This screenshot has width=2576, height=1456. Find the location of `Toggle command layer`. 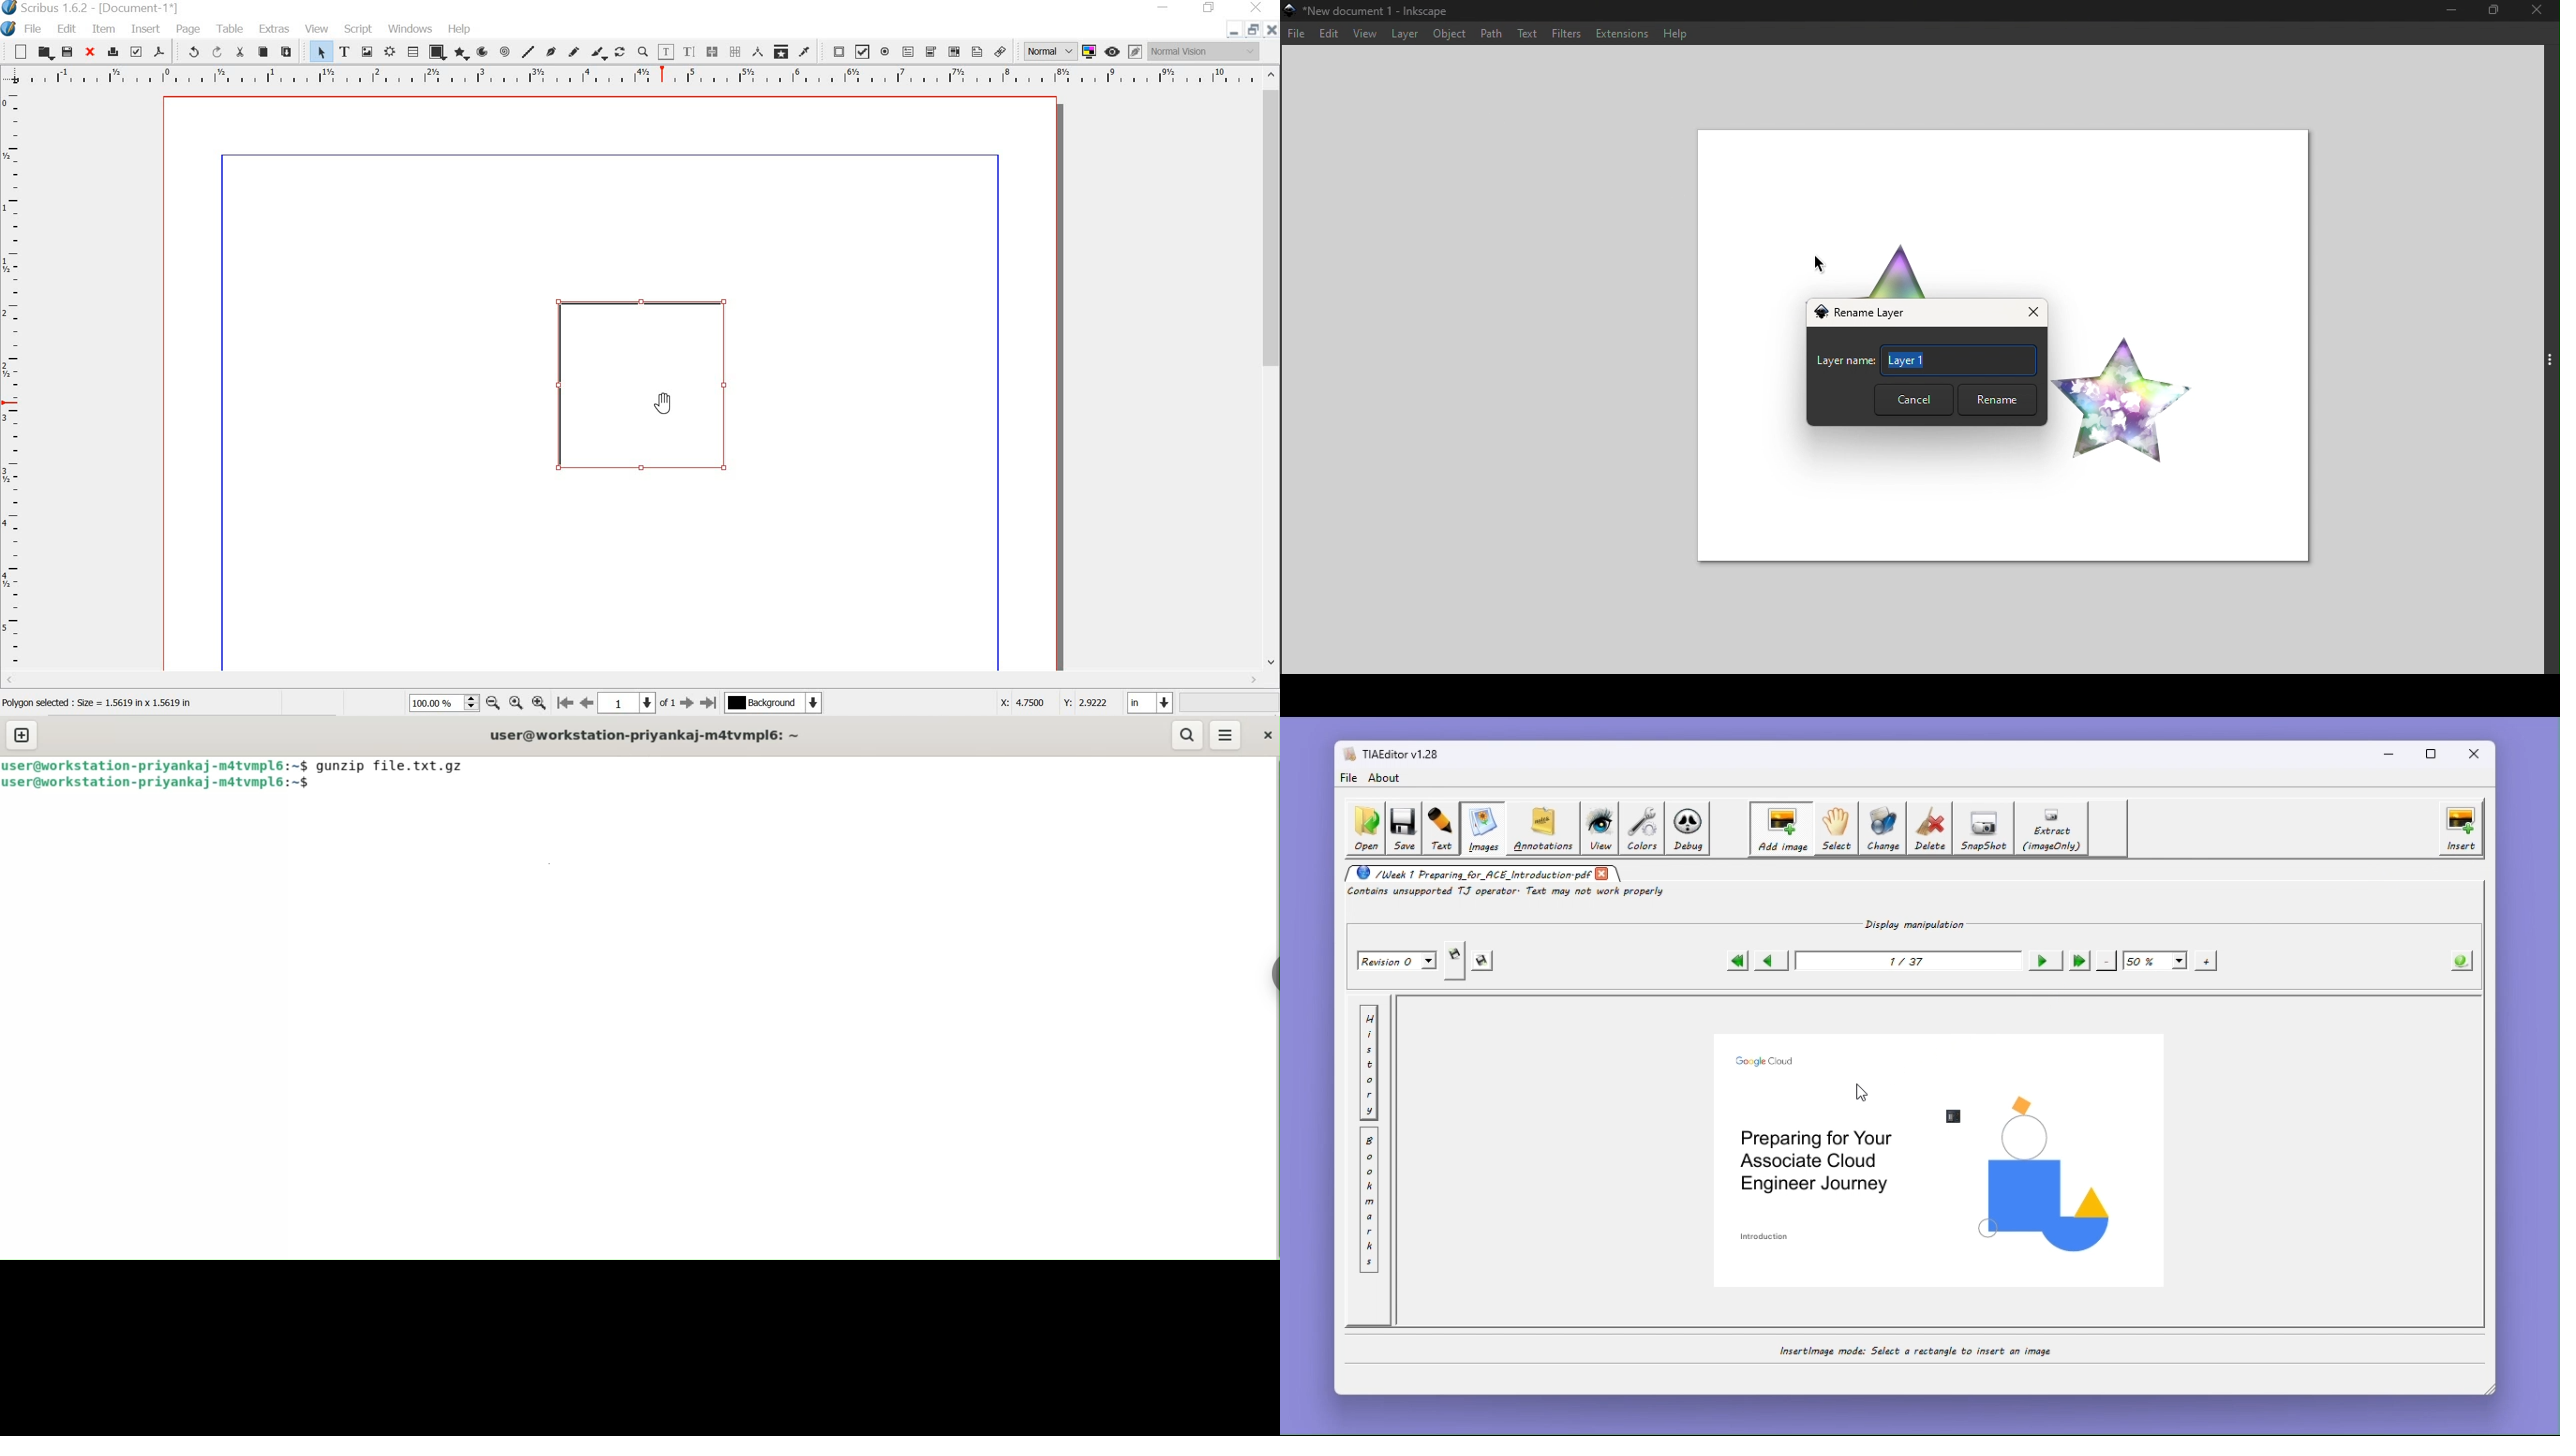

Toggle command layer is located at coordinates (2550, 357).